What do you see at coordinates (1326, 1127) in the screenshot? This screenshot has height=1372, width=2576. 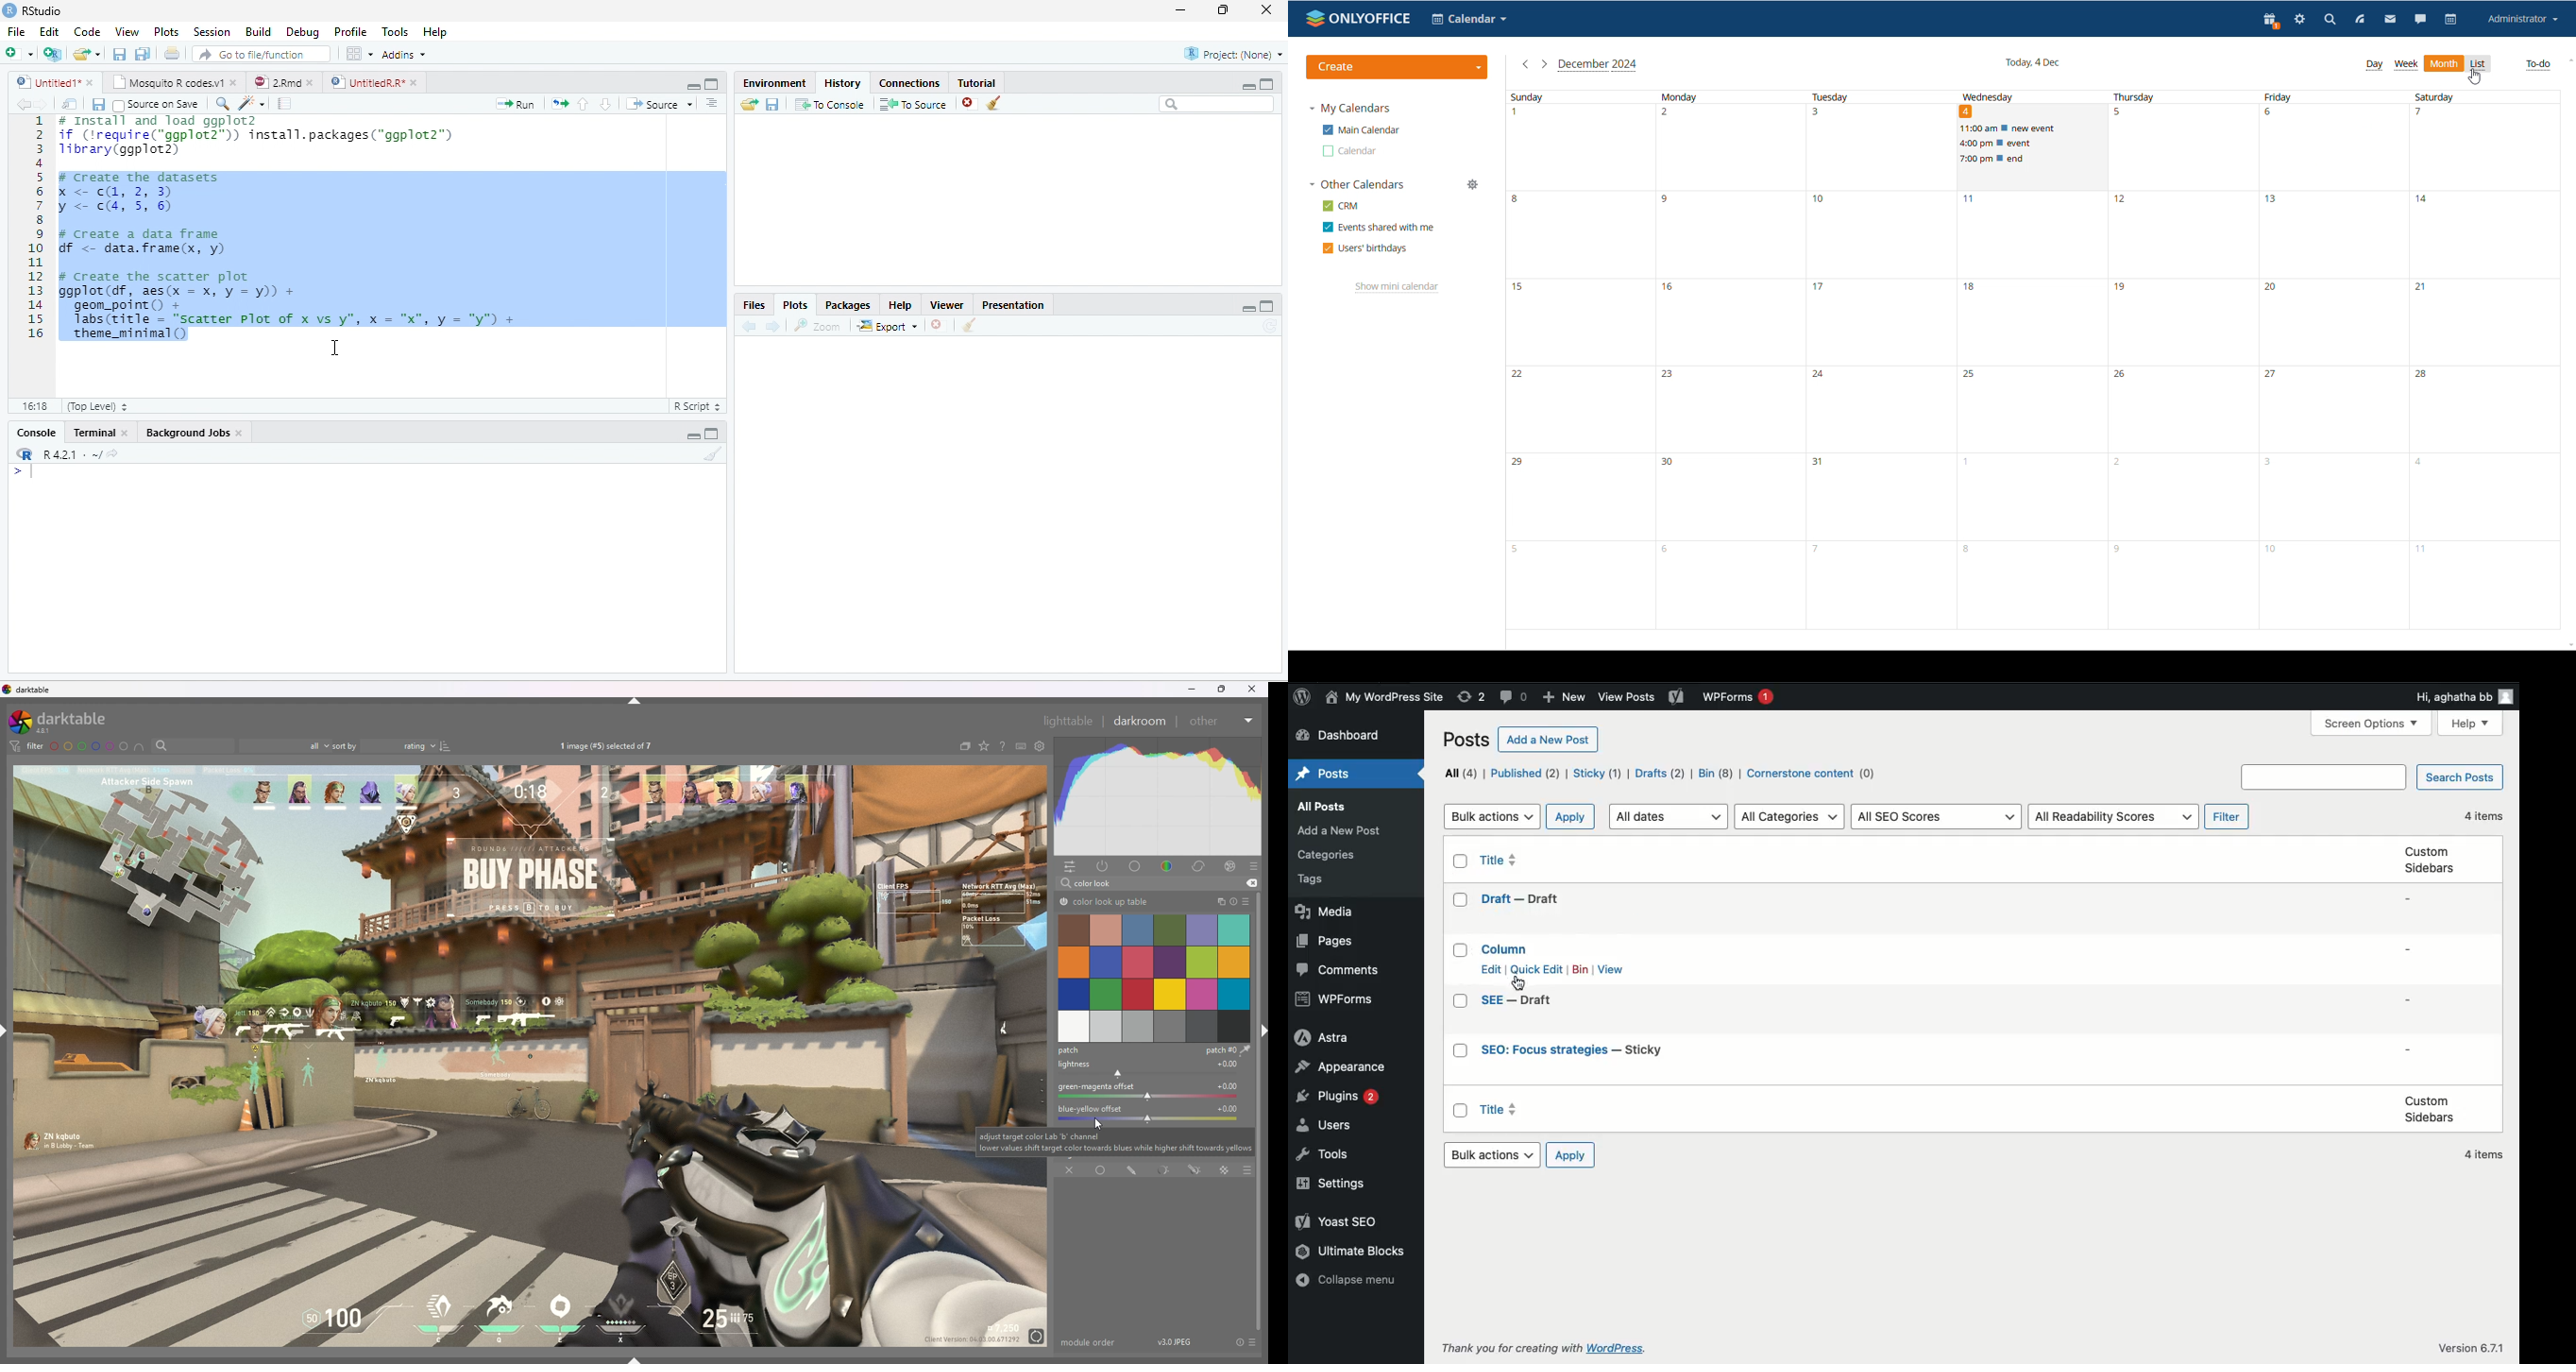 I see `Users` at bounding box center [1326, 1127].